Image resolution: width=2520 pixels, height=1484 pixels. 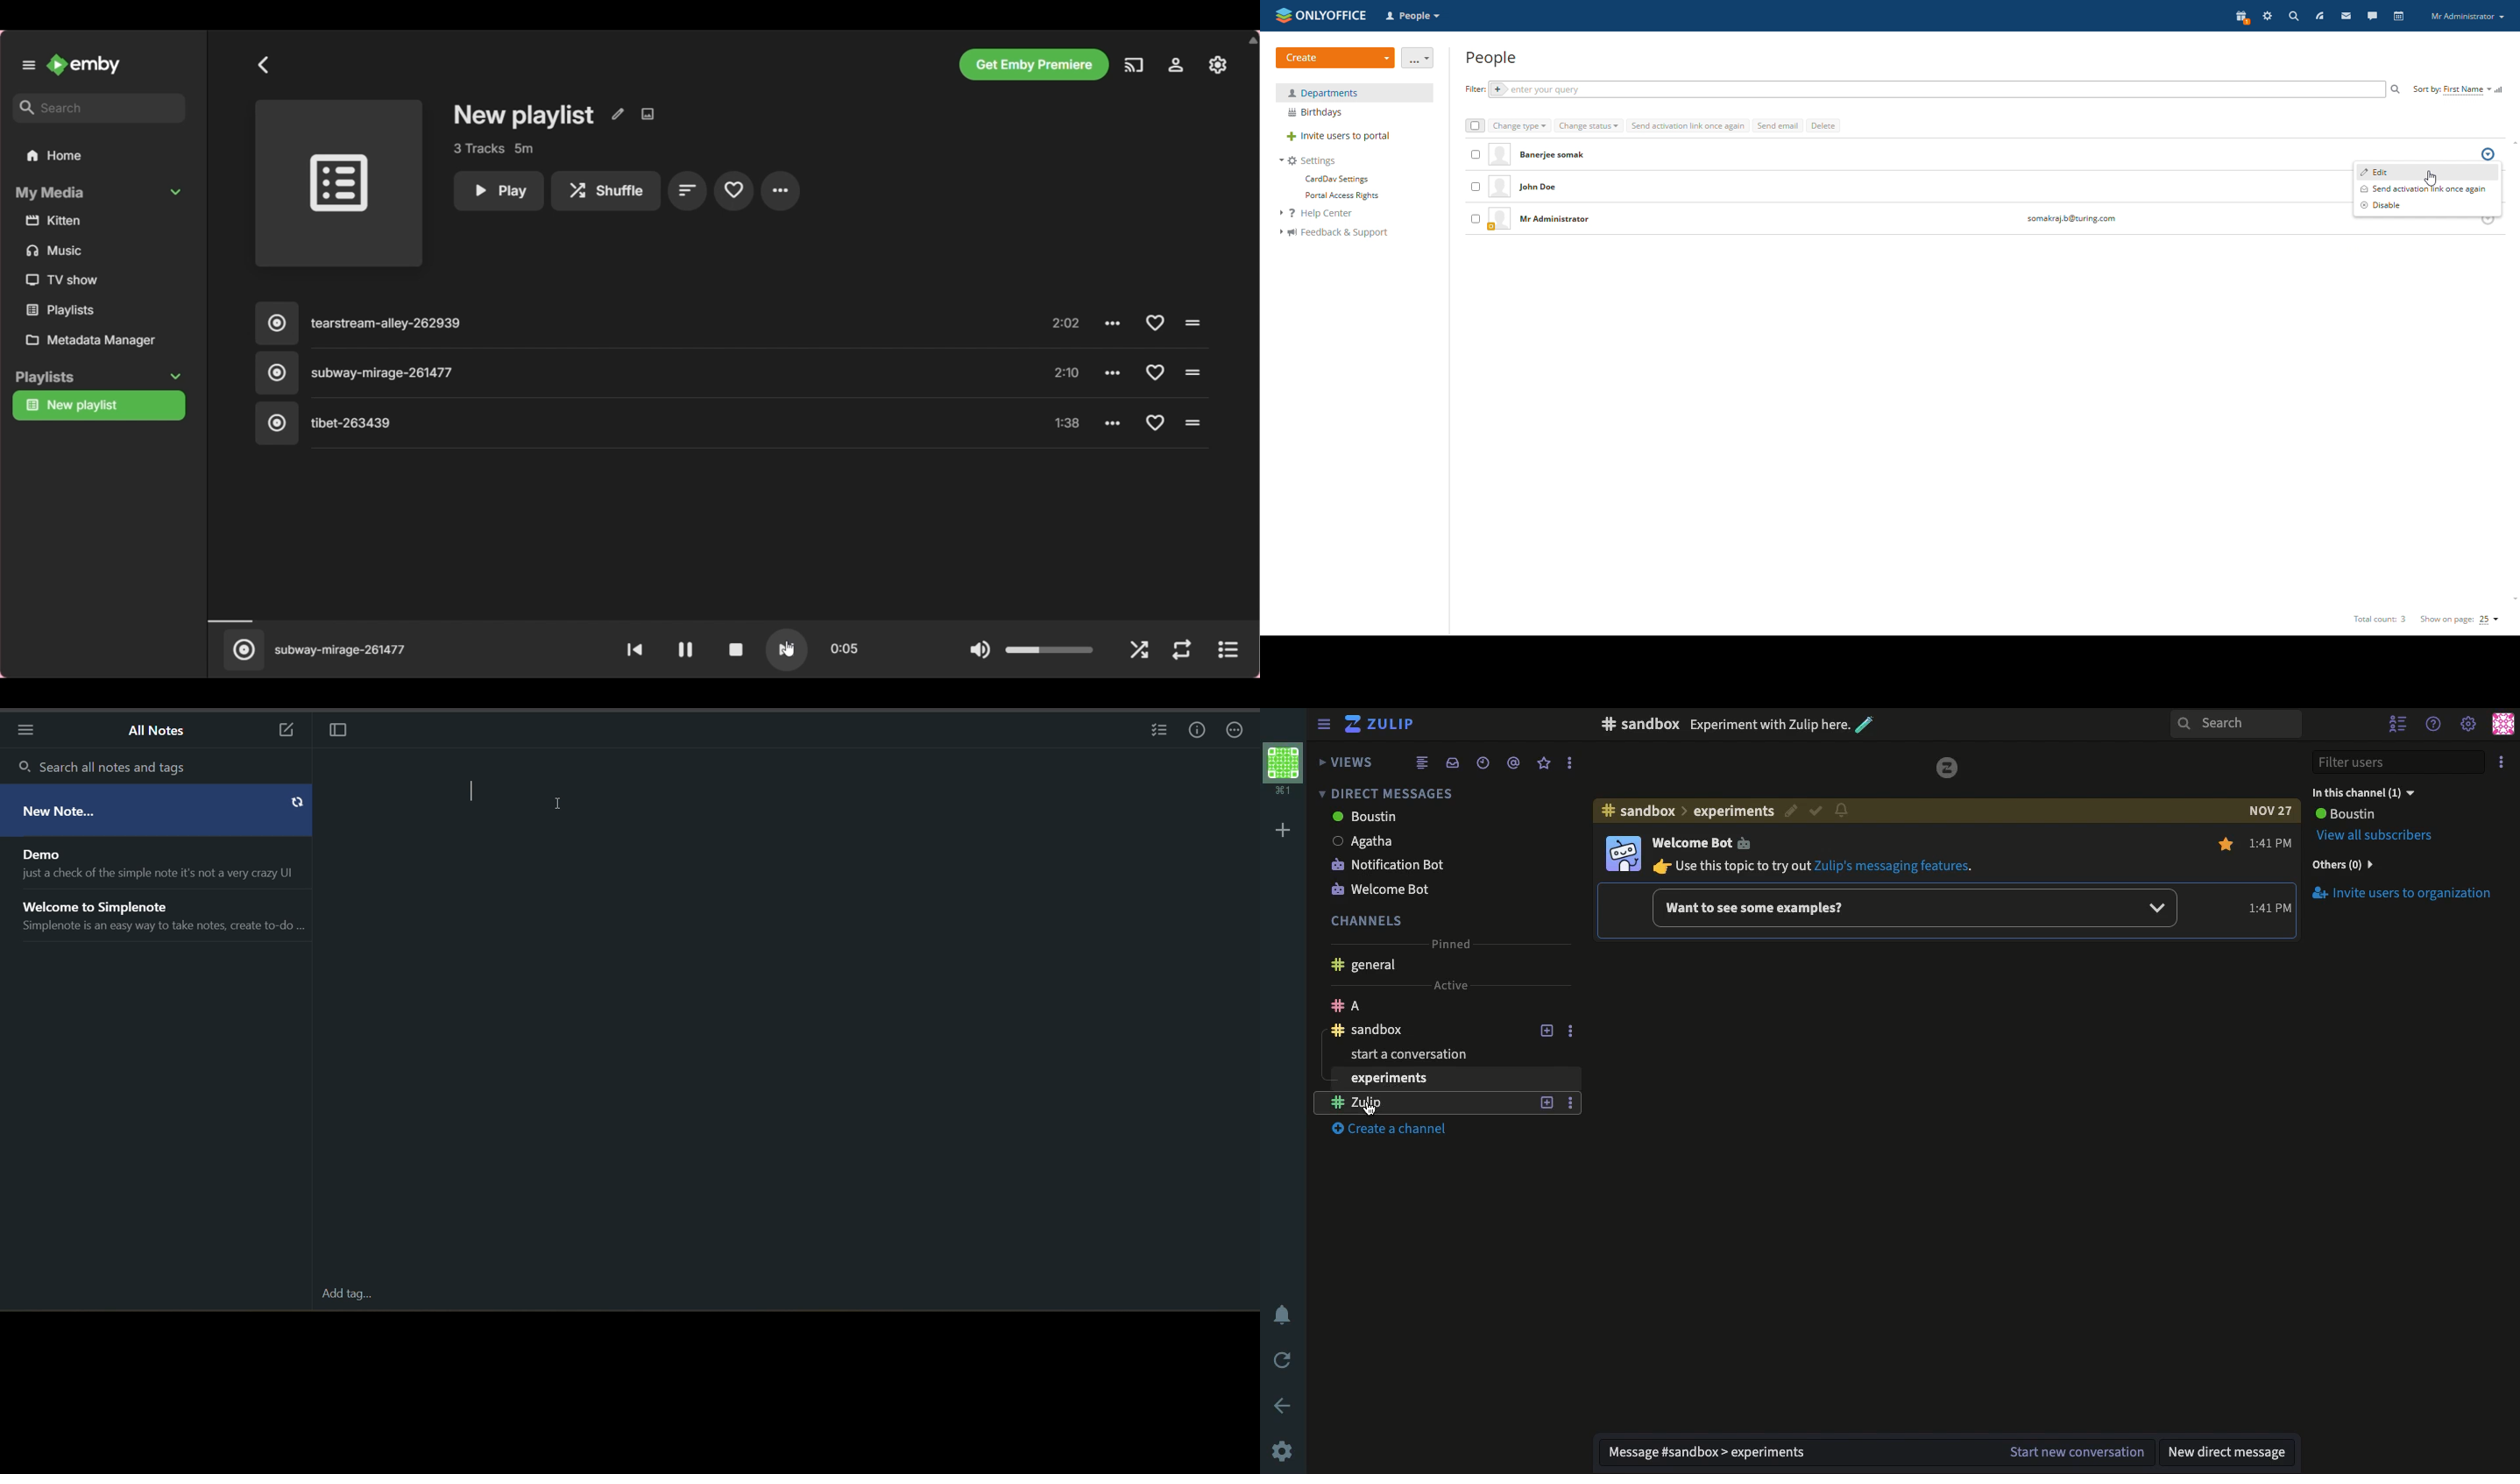 What do you see at coordinates (1547, 1102) in the screenshot?
I see `add a topic` at bounding box center [1547, 1102].